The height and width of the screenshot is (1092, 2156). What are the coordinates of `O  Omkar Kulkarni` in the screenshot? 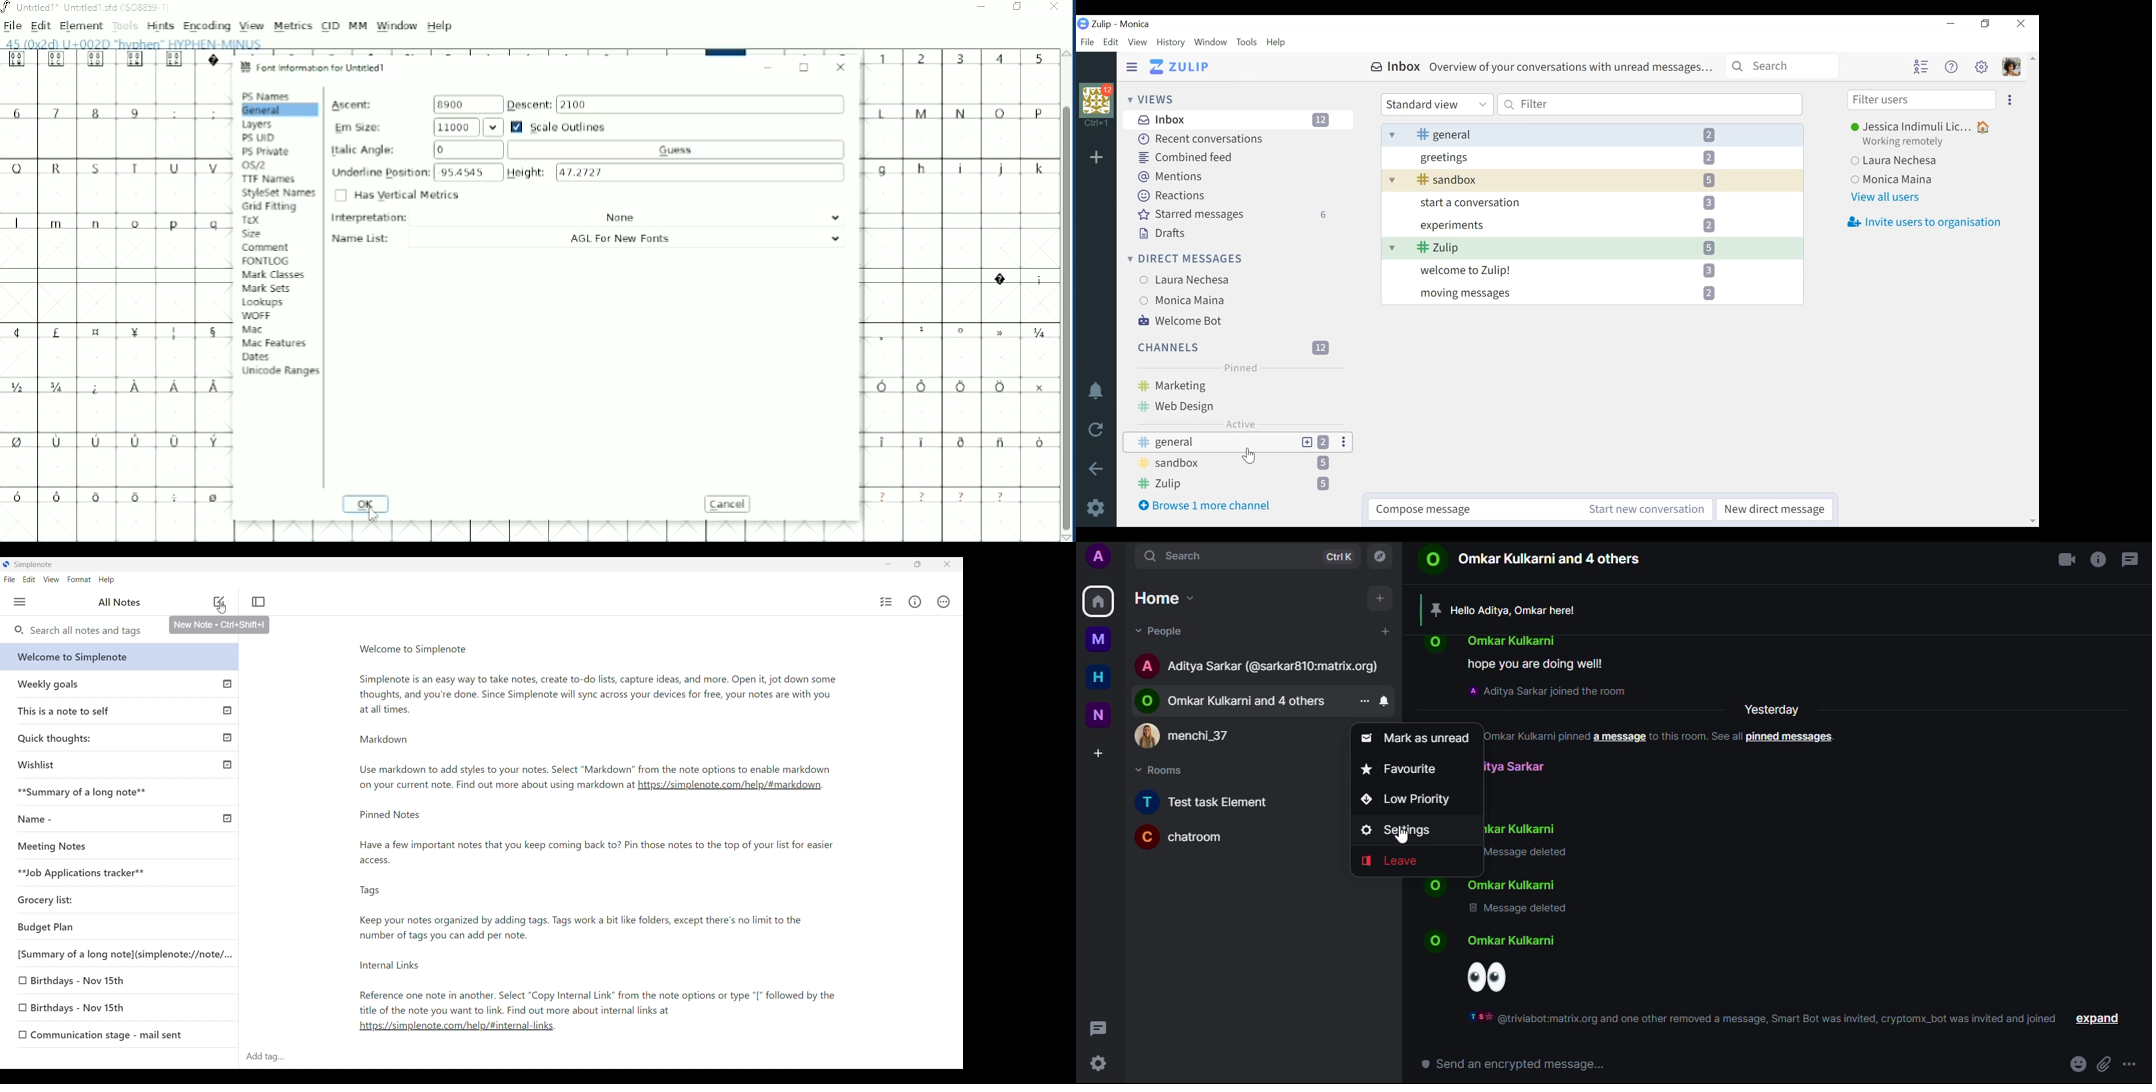 It's located at (1527, 830).